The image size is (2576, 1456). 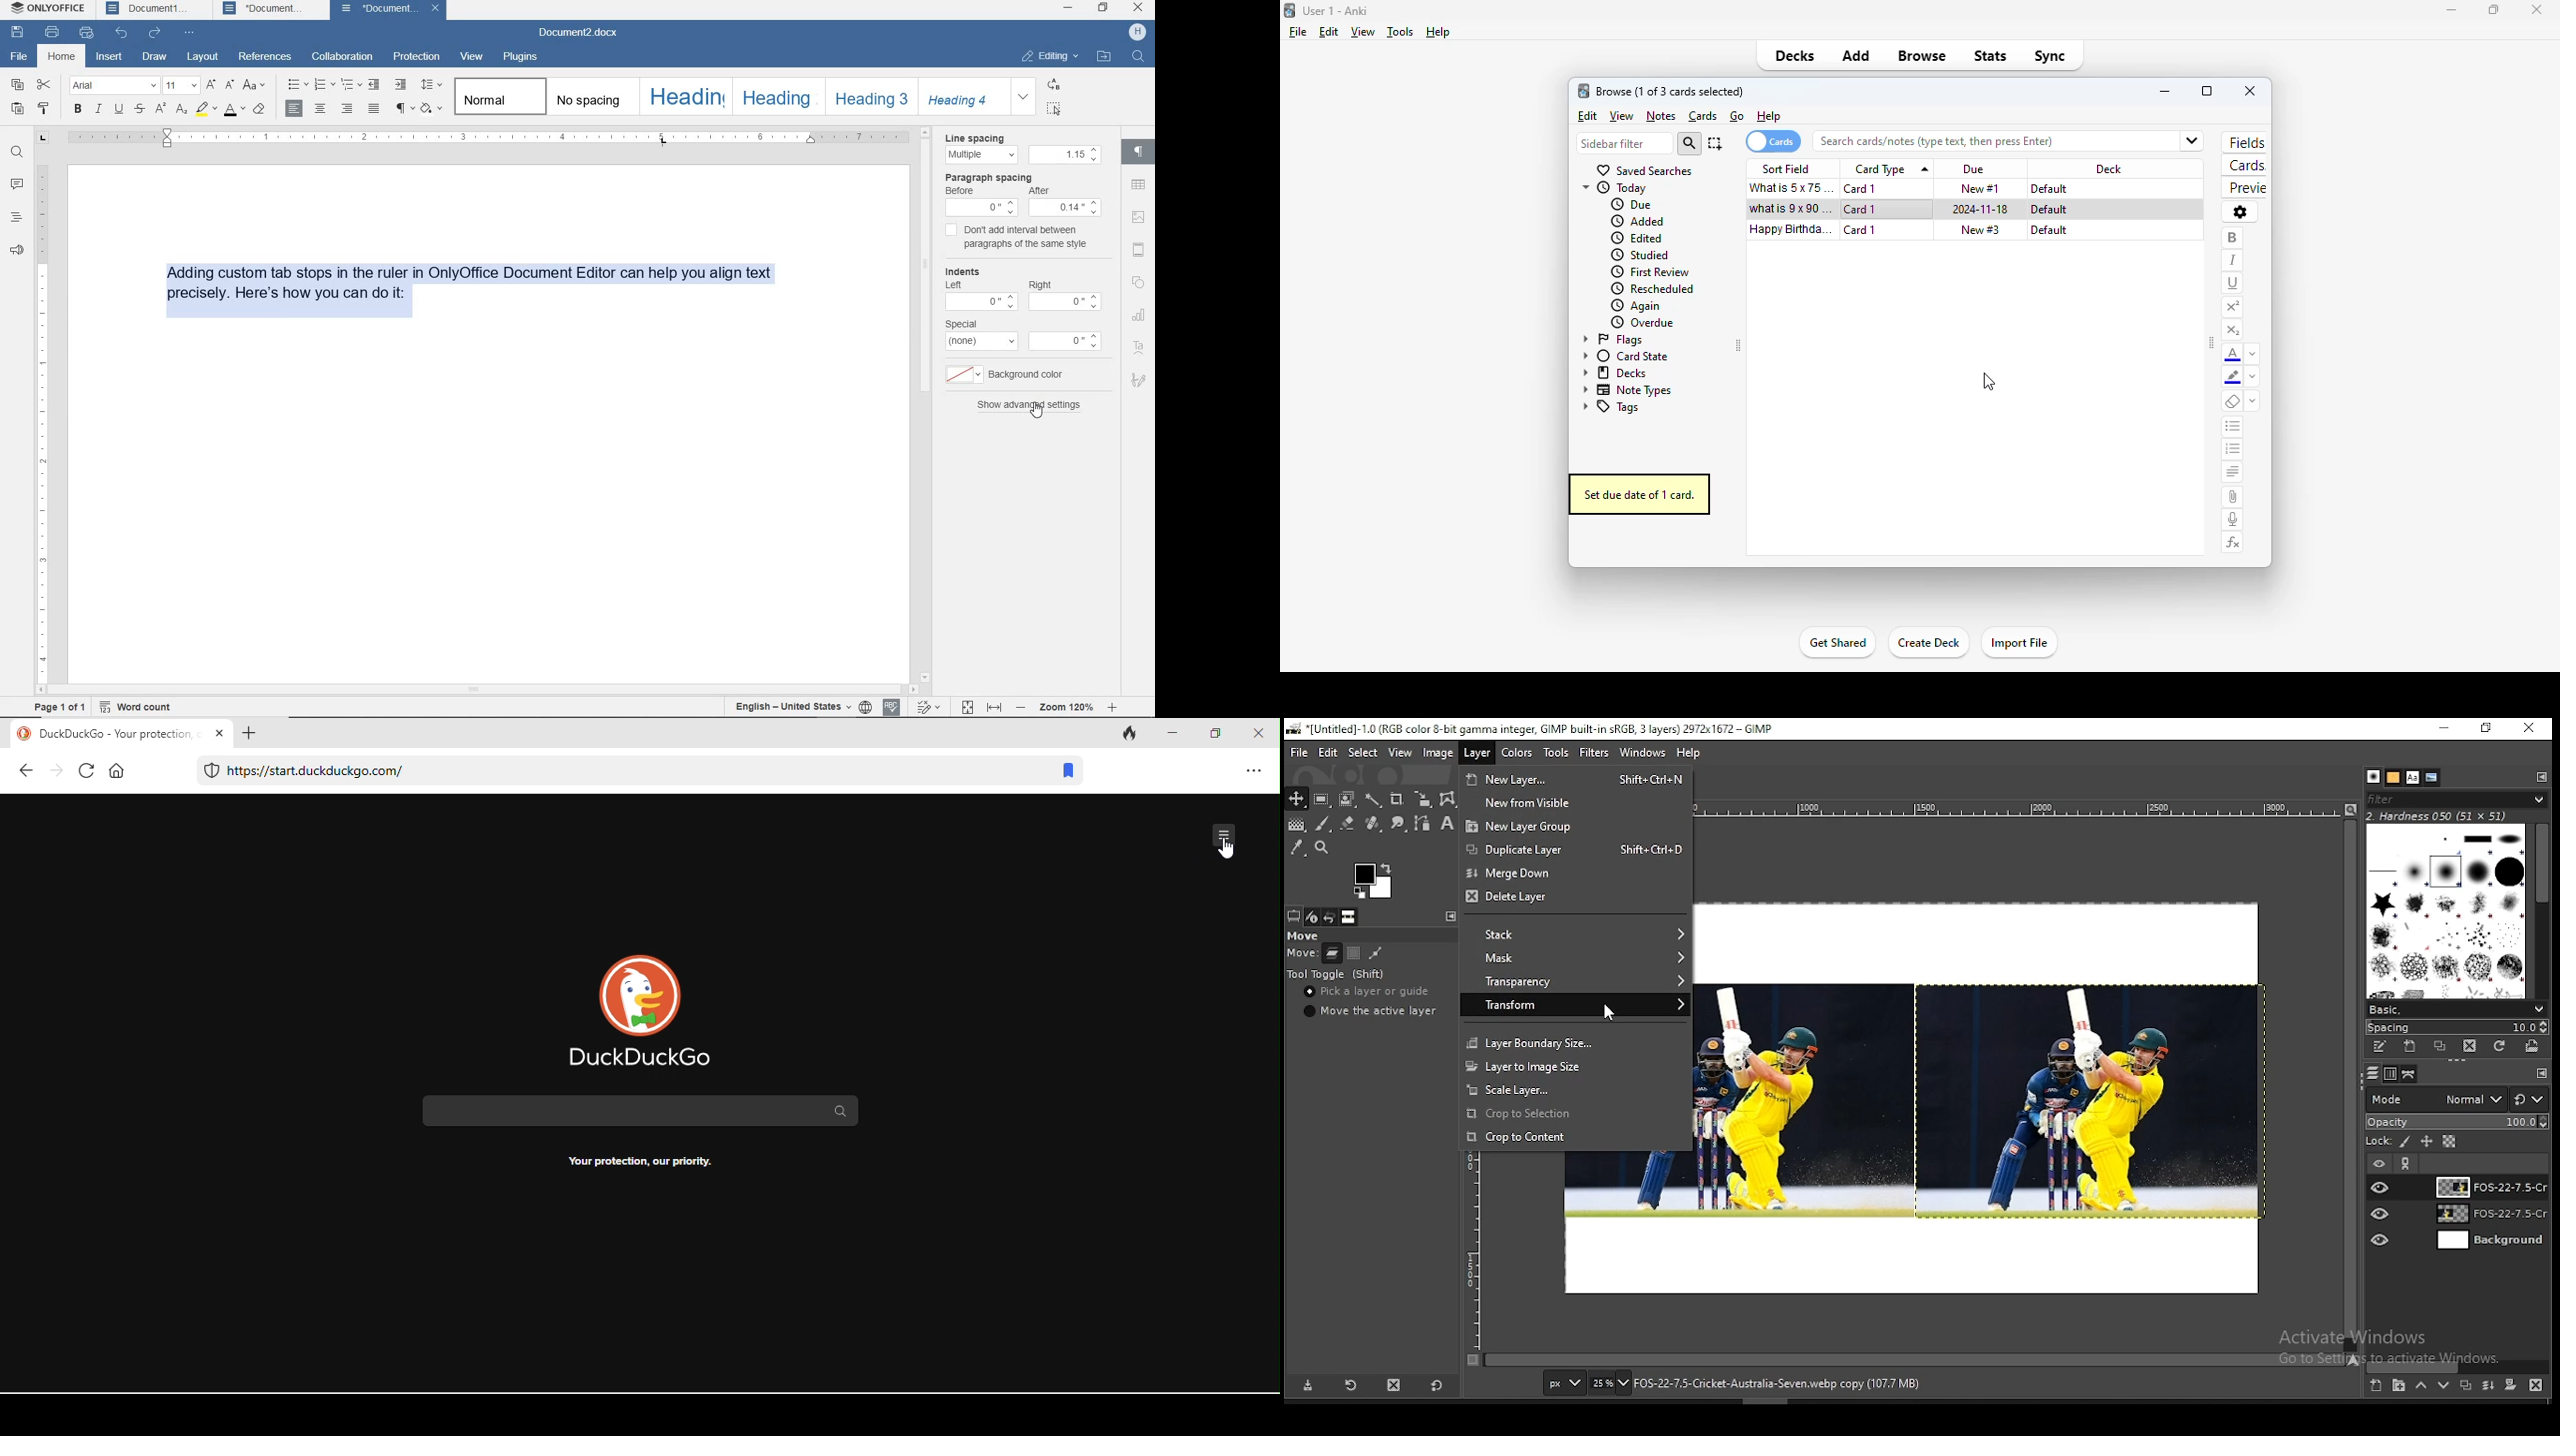 What do you see at coordinates (1105, 56) in the screenshot?
I see `open file location` at bounding box center [1105, 56].